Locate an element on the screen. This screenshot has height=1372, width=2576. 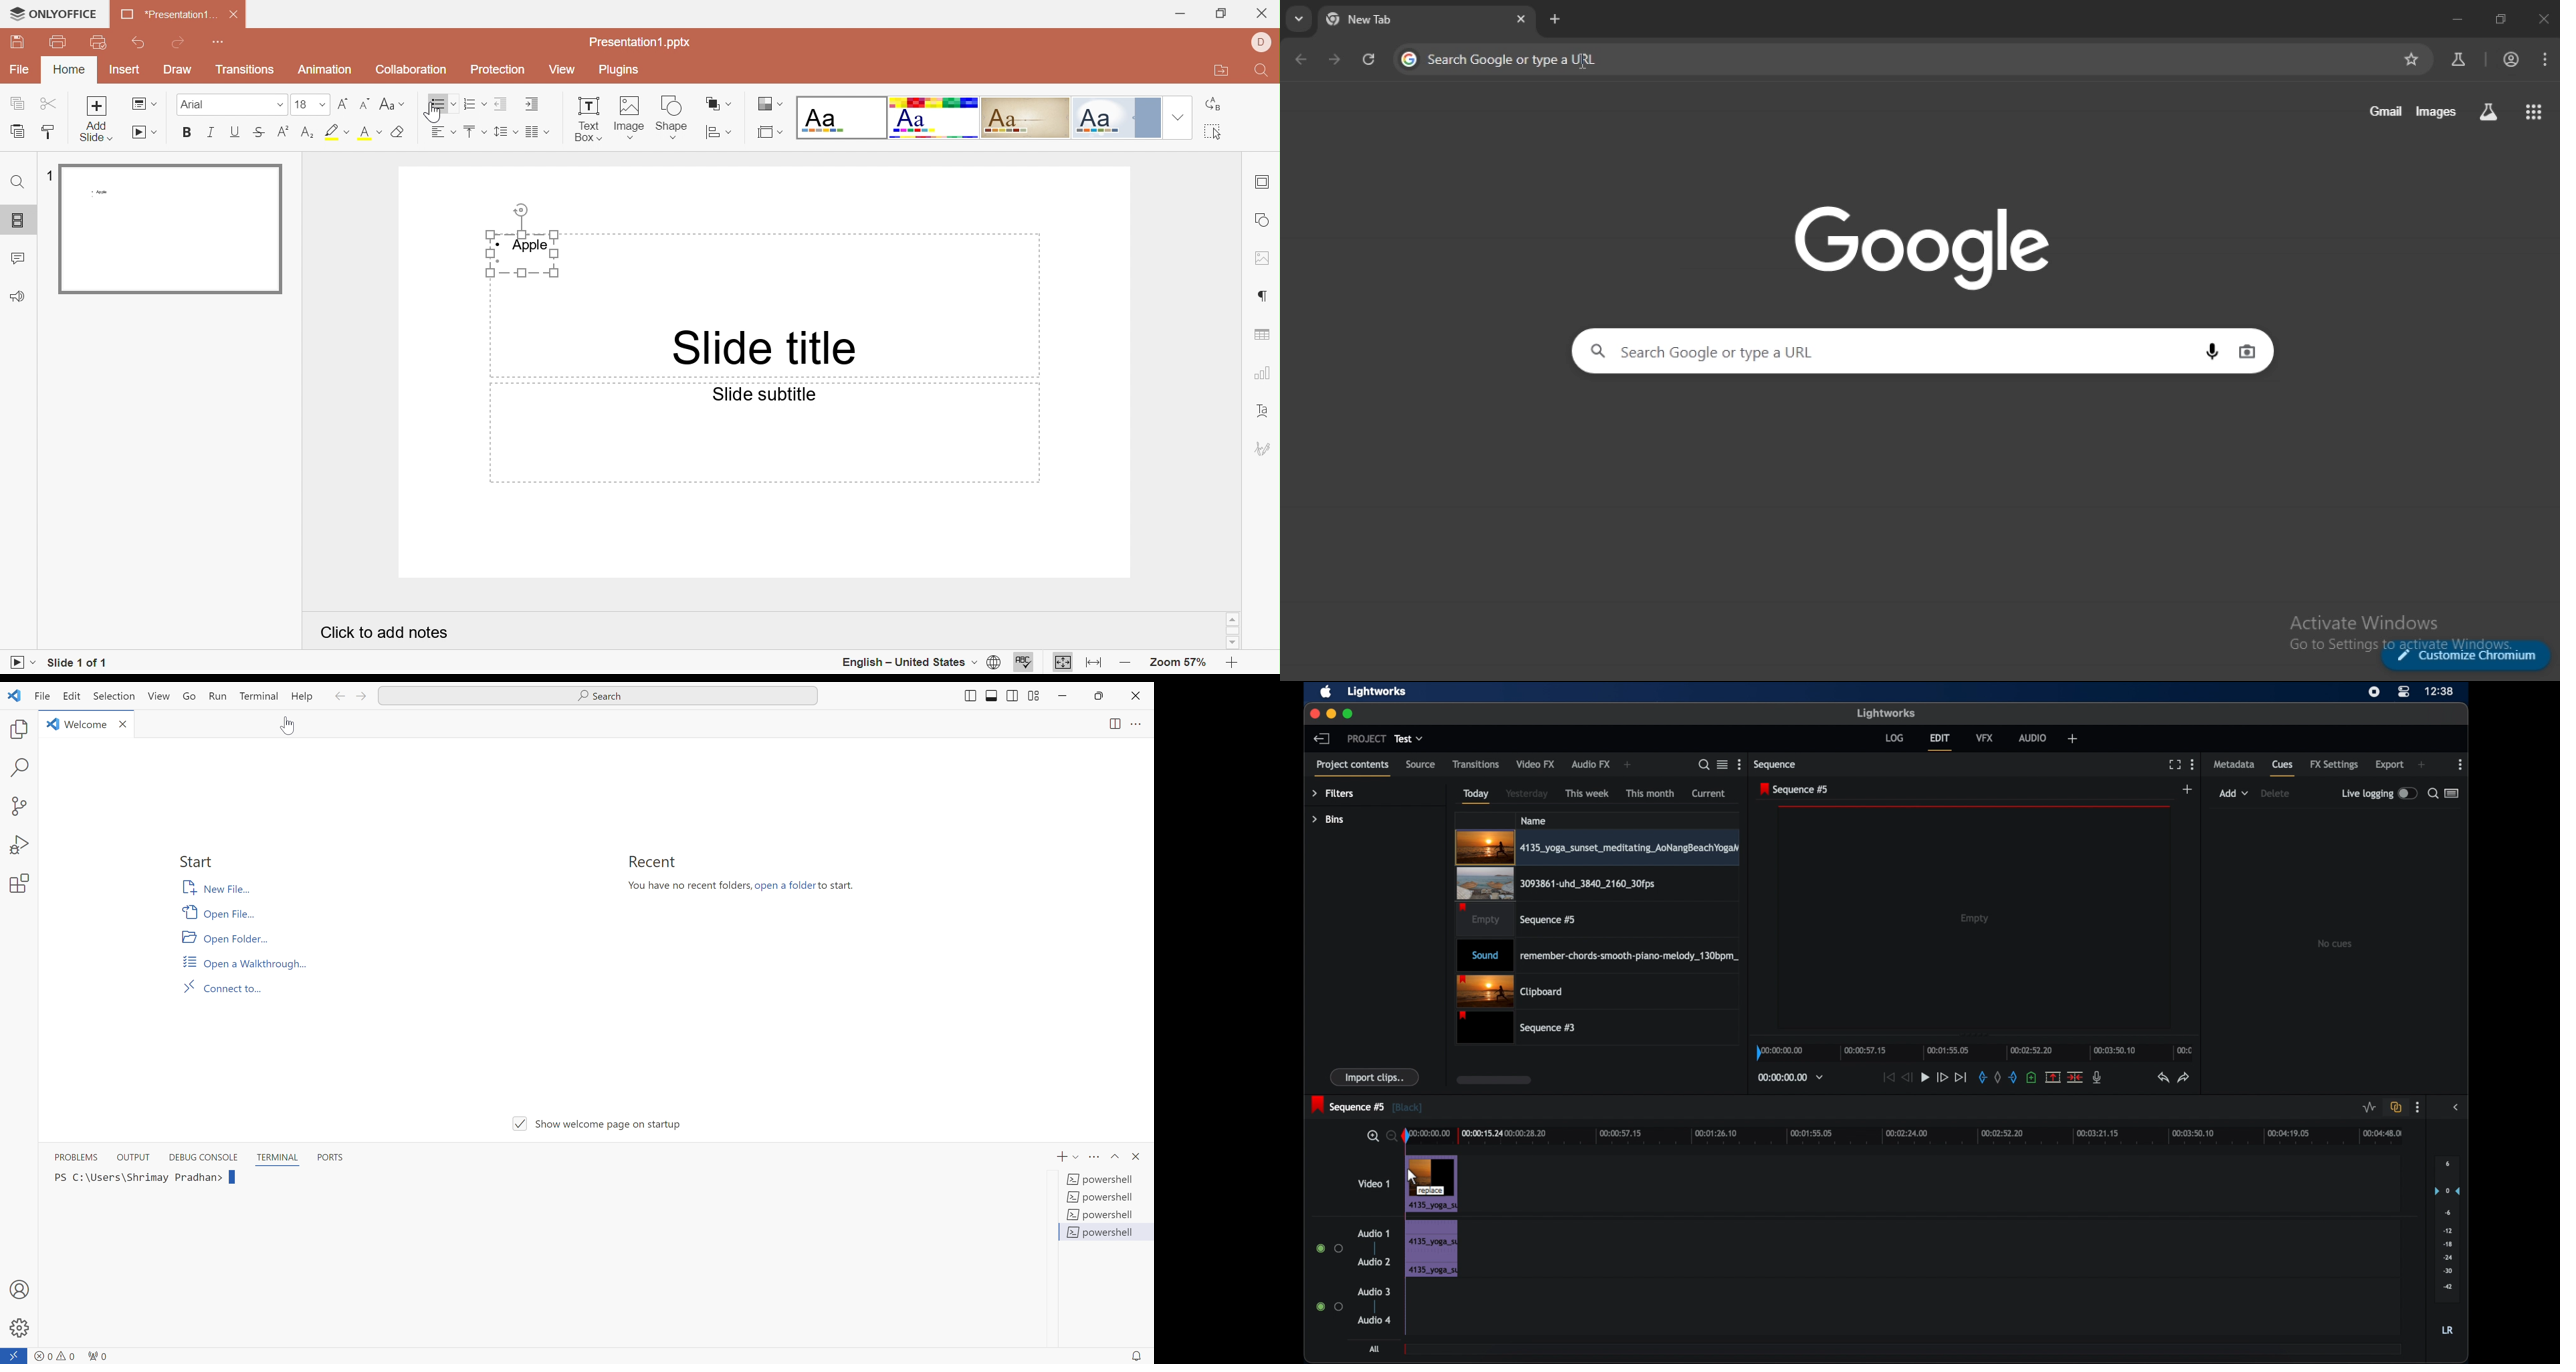
delete is located at coordinates (2278, 794).